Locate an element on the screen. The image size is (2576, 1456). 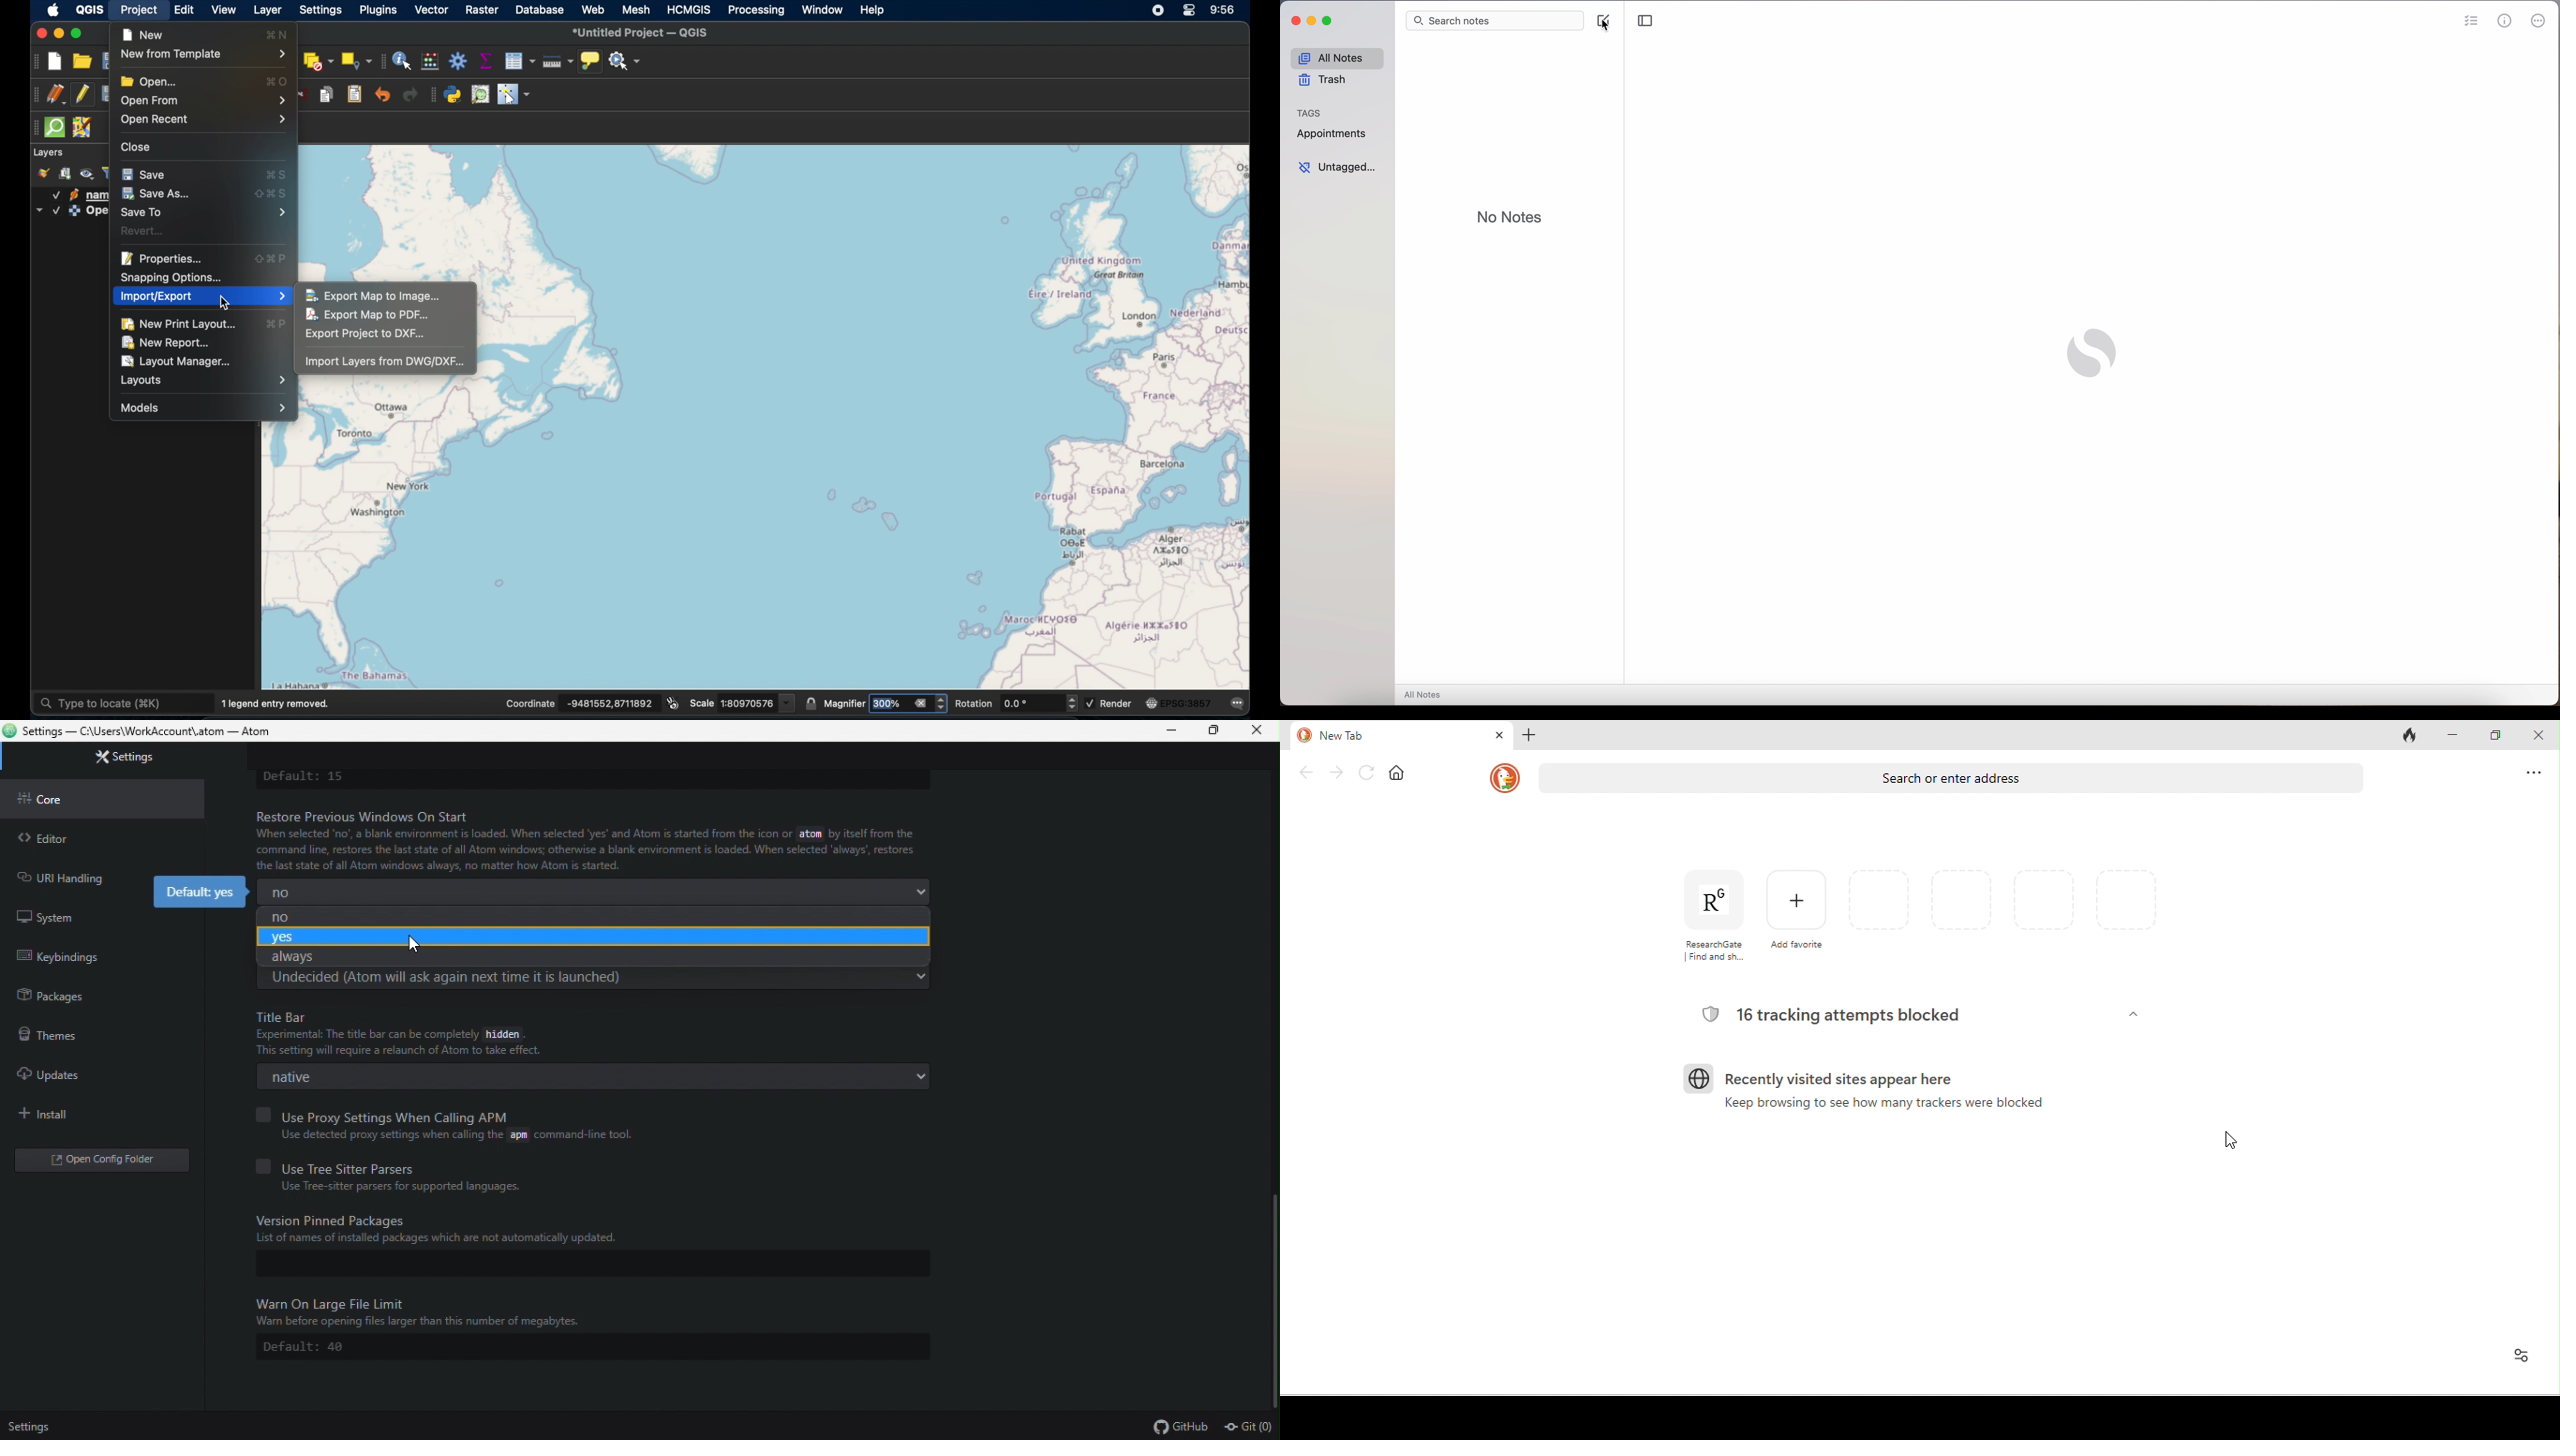
minimize is located at coordinates (59, 34).